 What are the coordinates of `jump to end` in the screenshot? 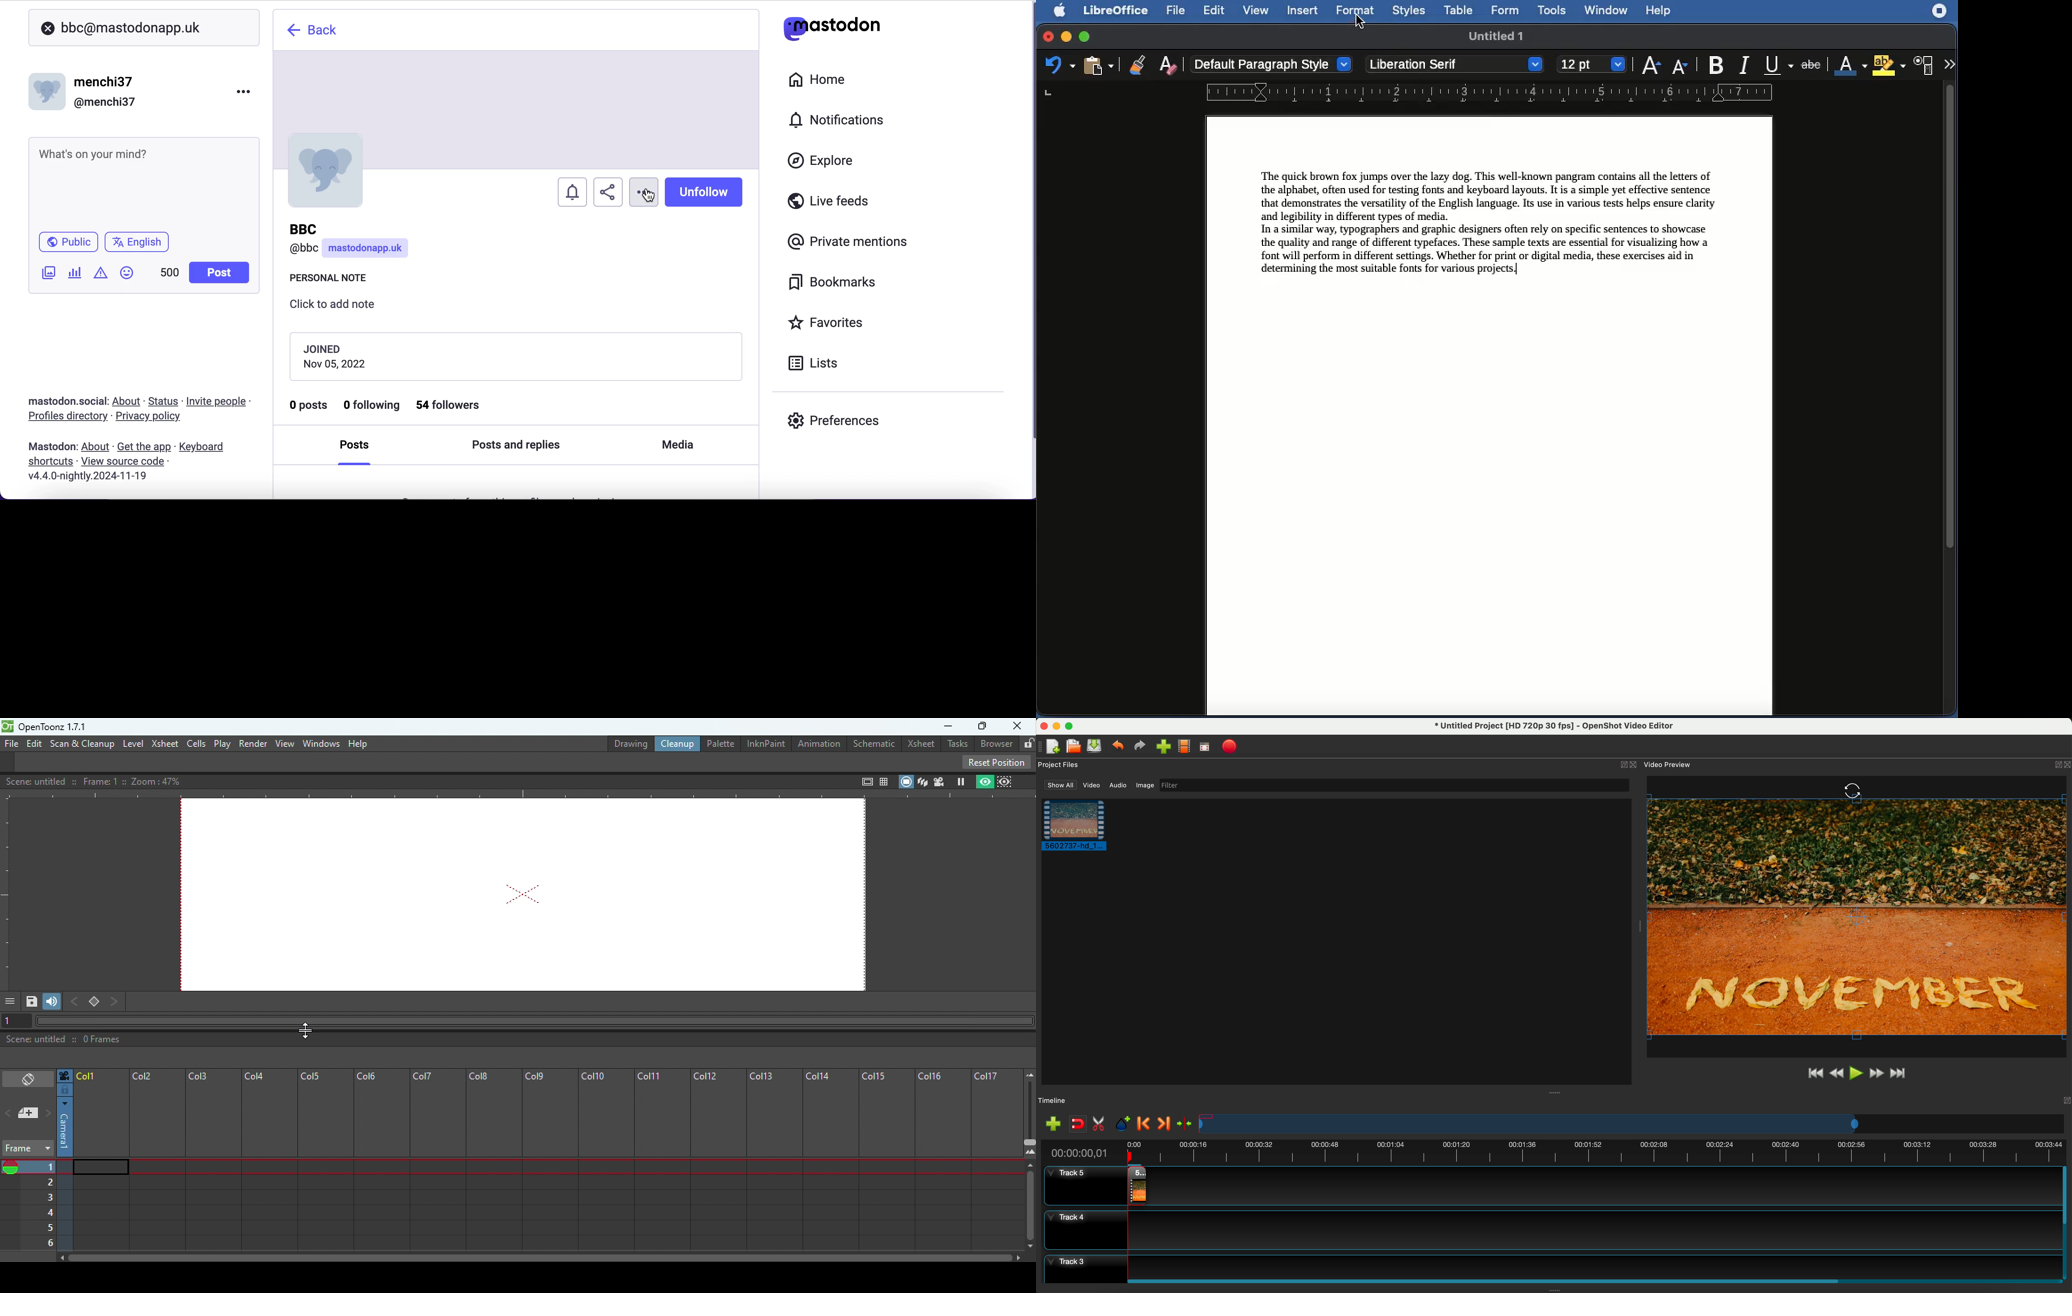 It's located at (1903, 1075).